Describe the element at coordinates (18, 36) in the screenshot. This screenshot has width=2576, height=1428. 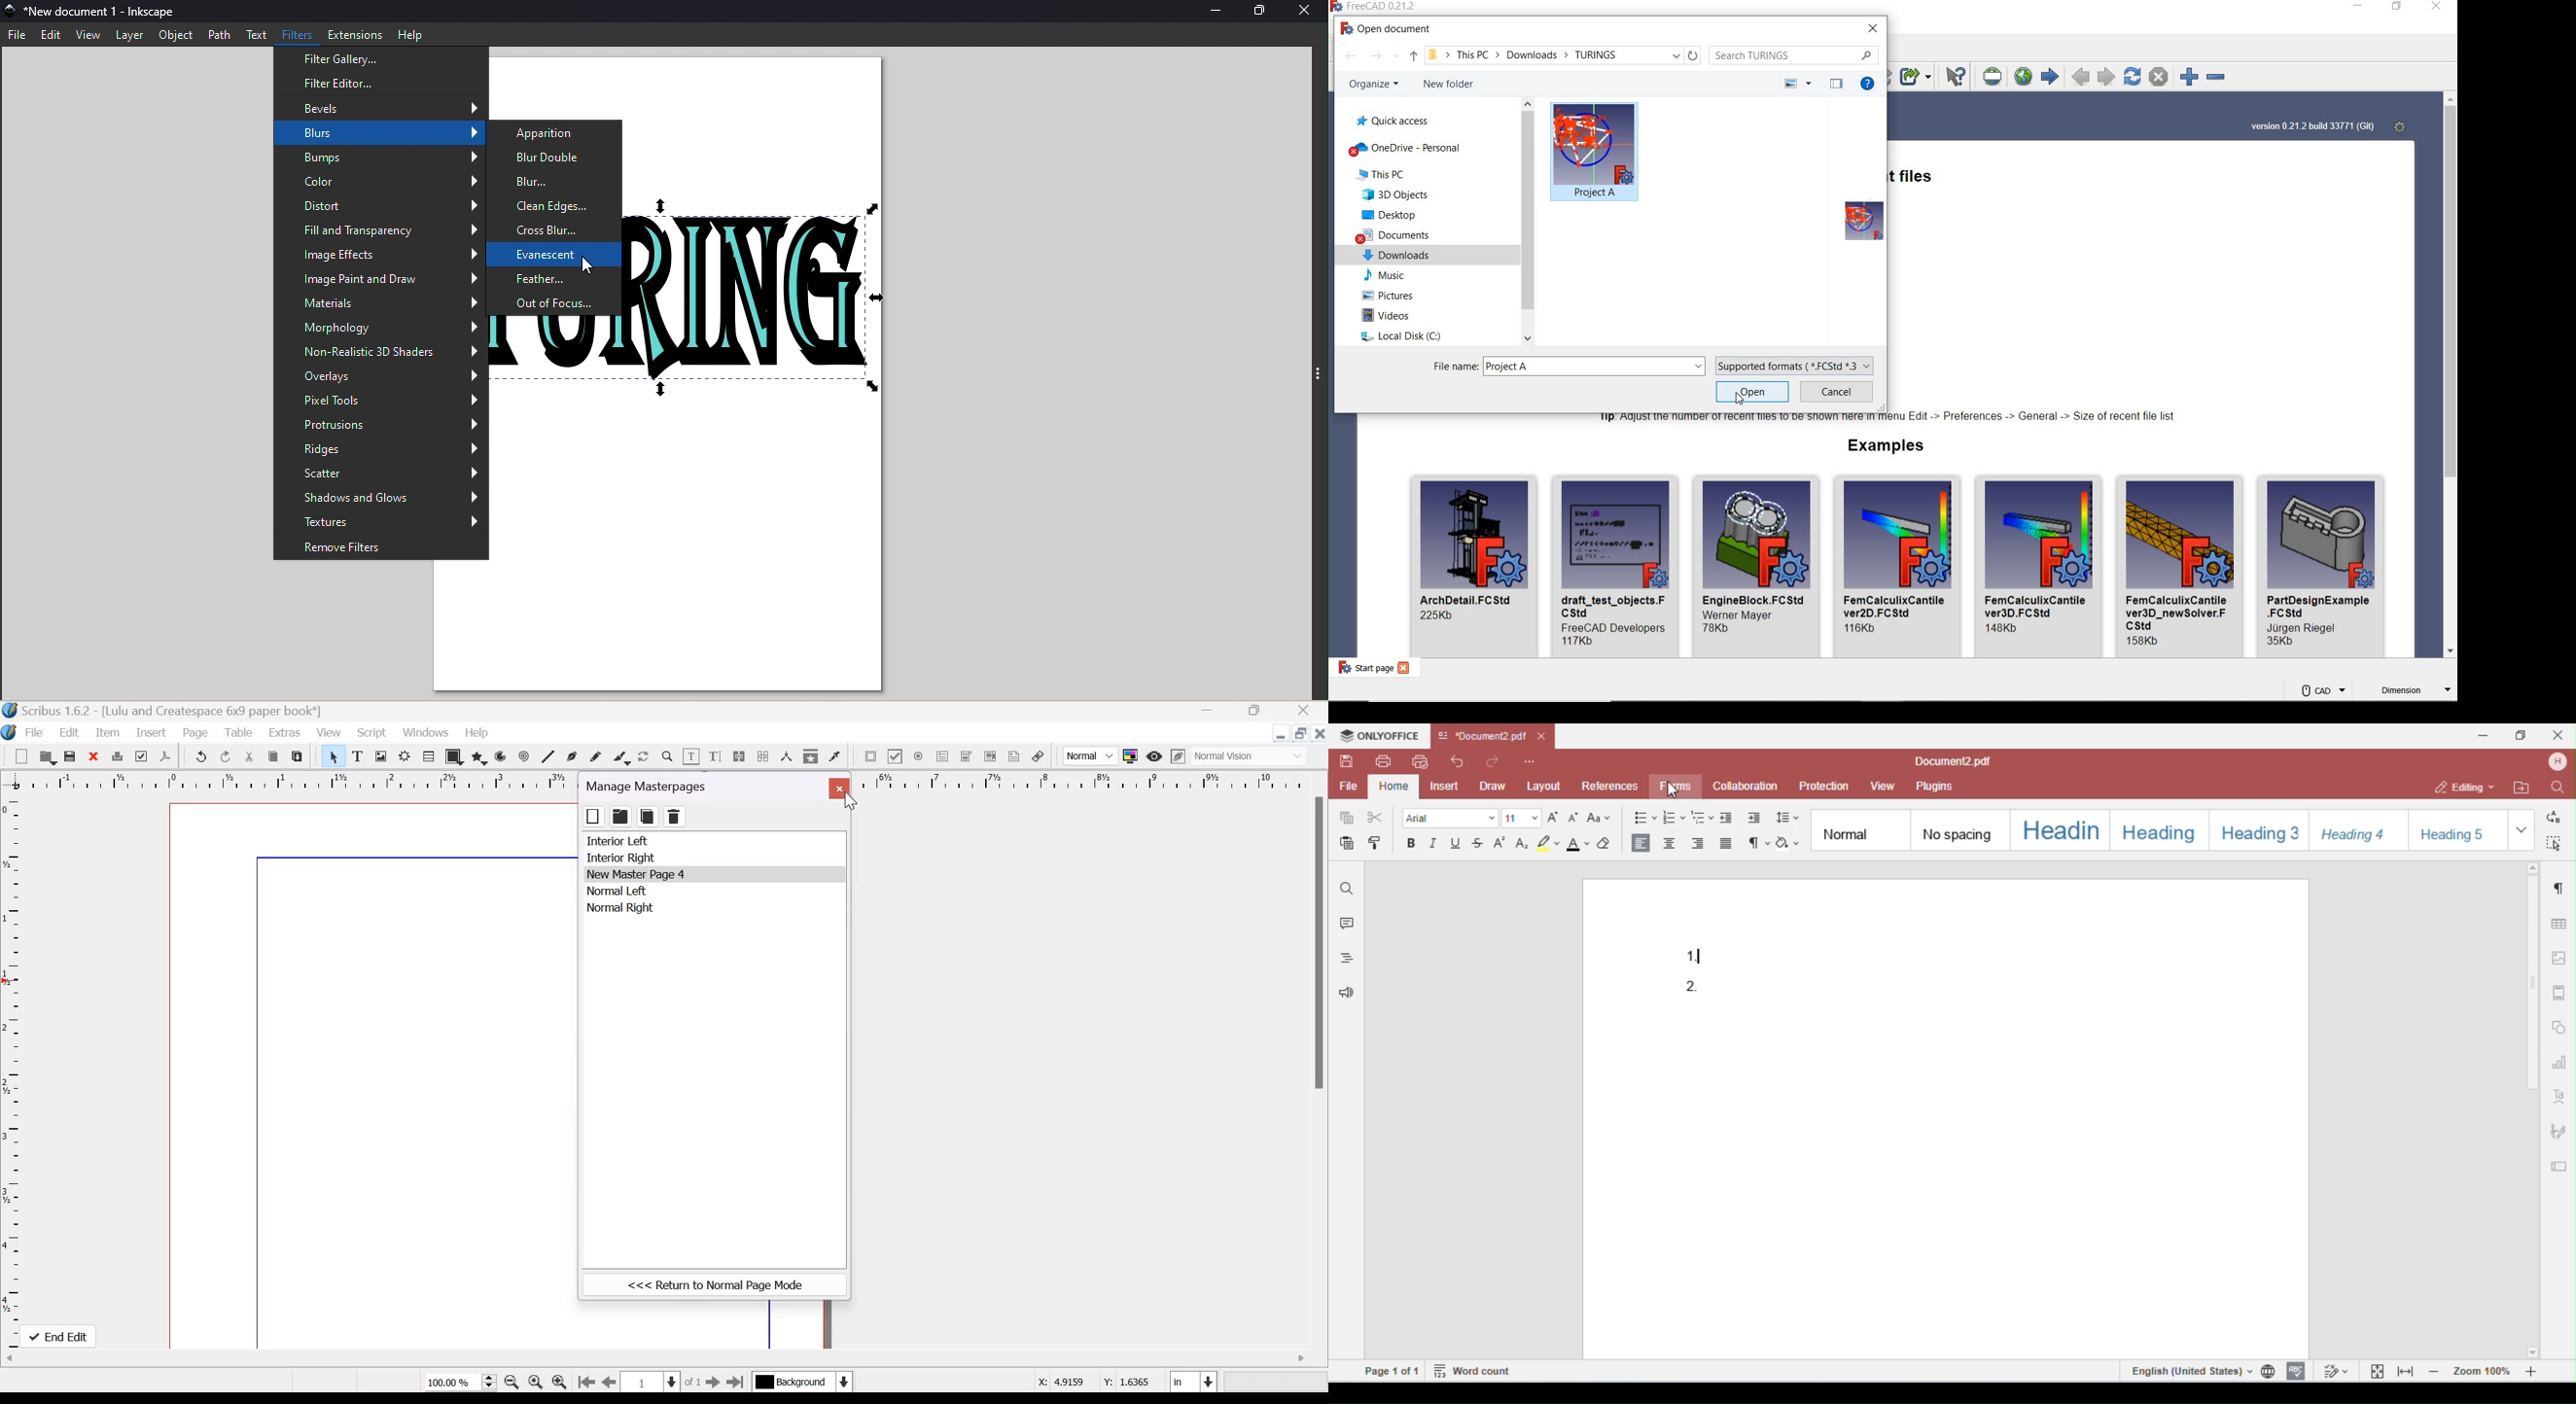
I see `File` at that location.